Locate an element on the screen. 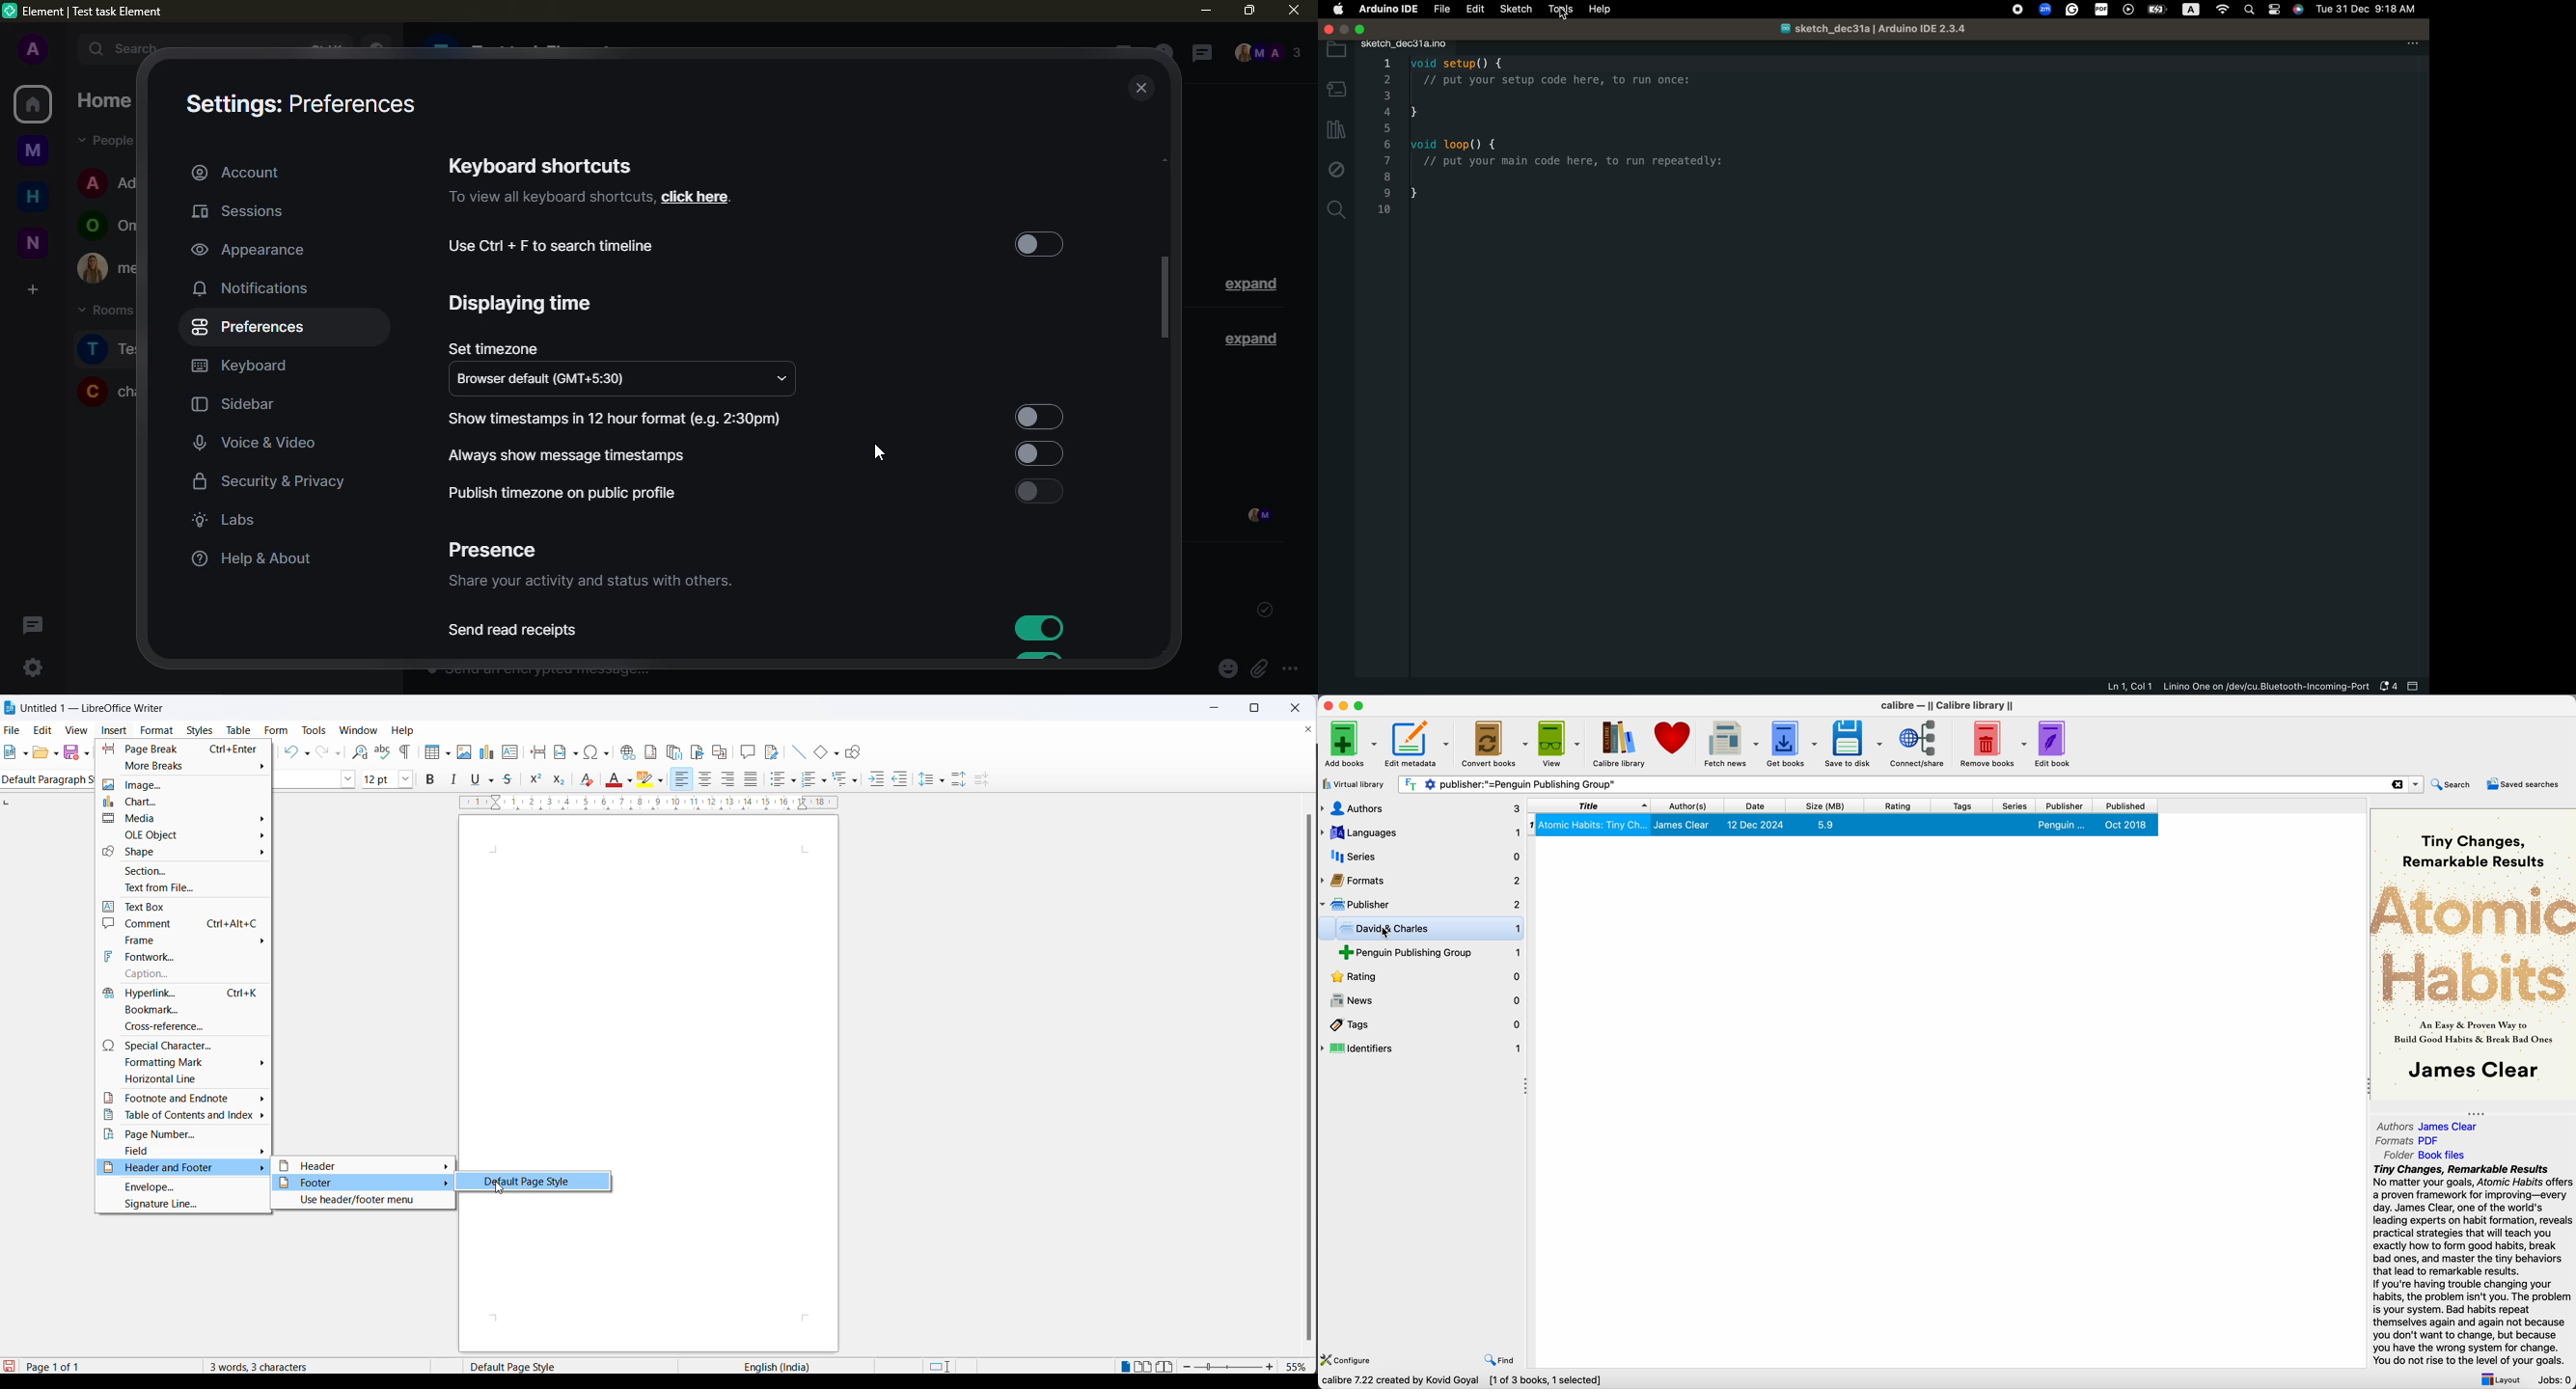 Image resolution: width=2576 pixels, height=1400 pixels. info is located at coordinates (589, 583).